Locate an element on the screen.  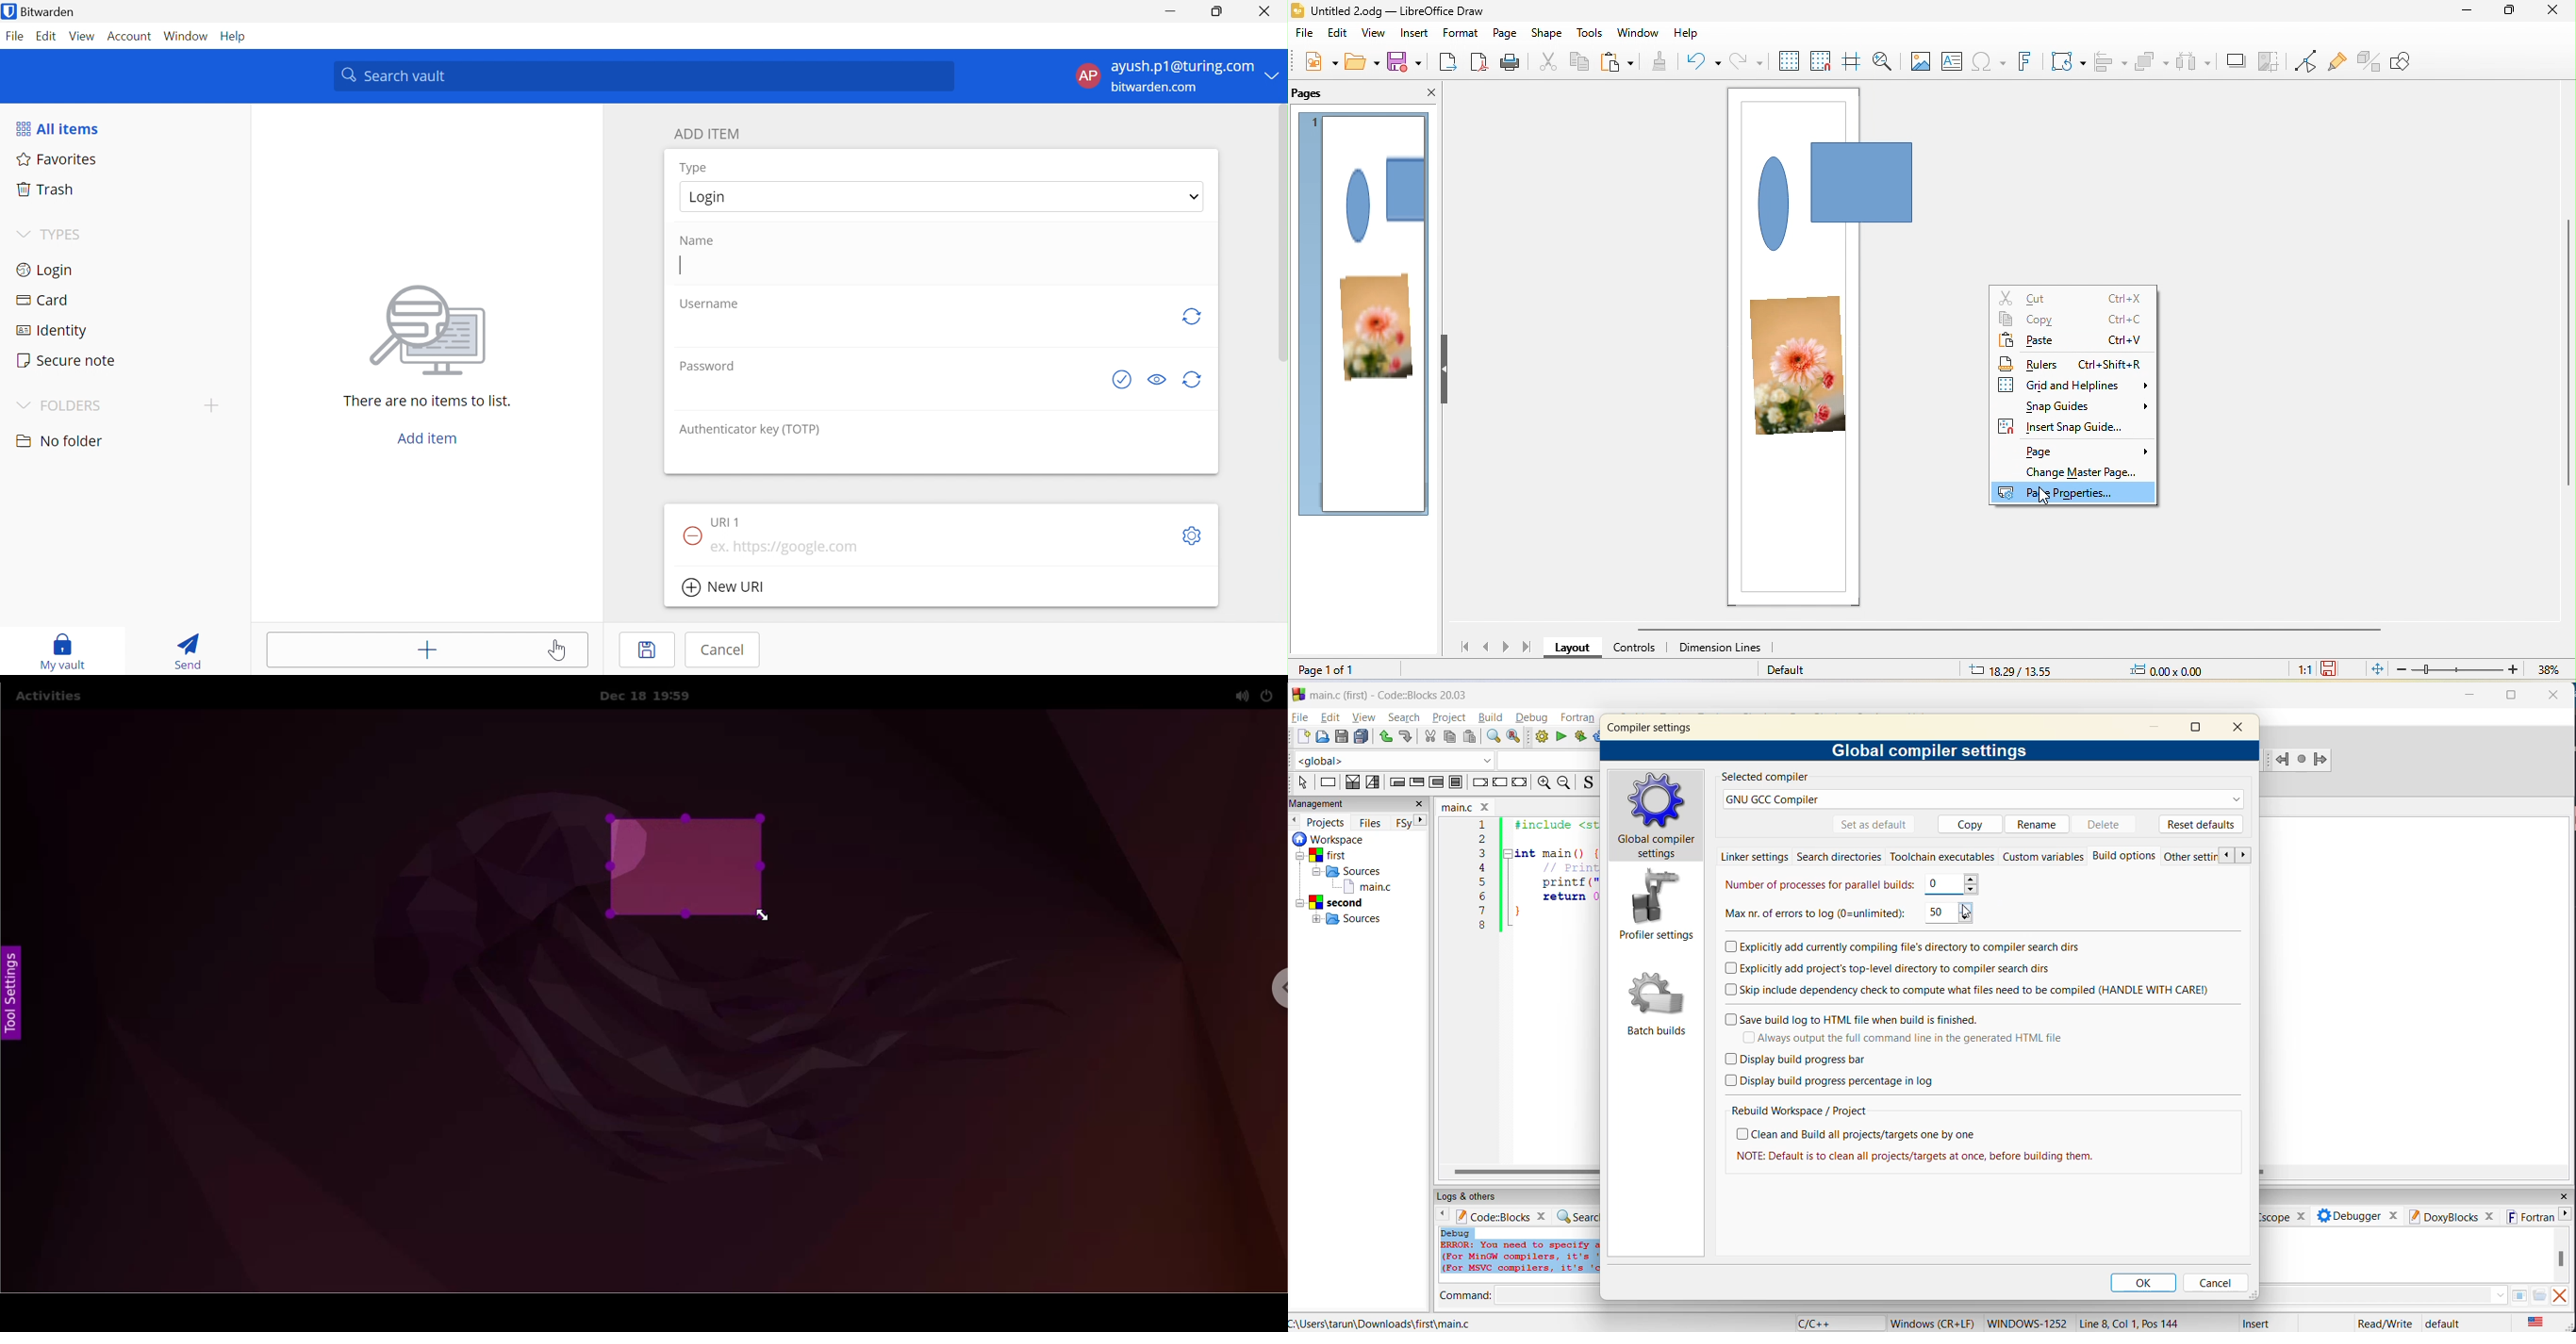
close is located at coordinates (1427, 93).